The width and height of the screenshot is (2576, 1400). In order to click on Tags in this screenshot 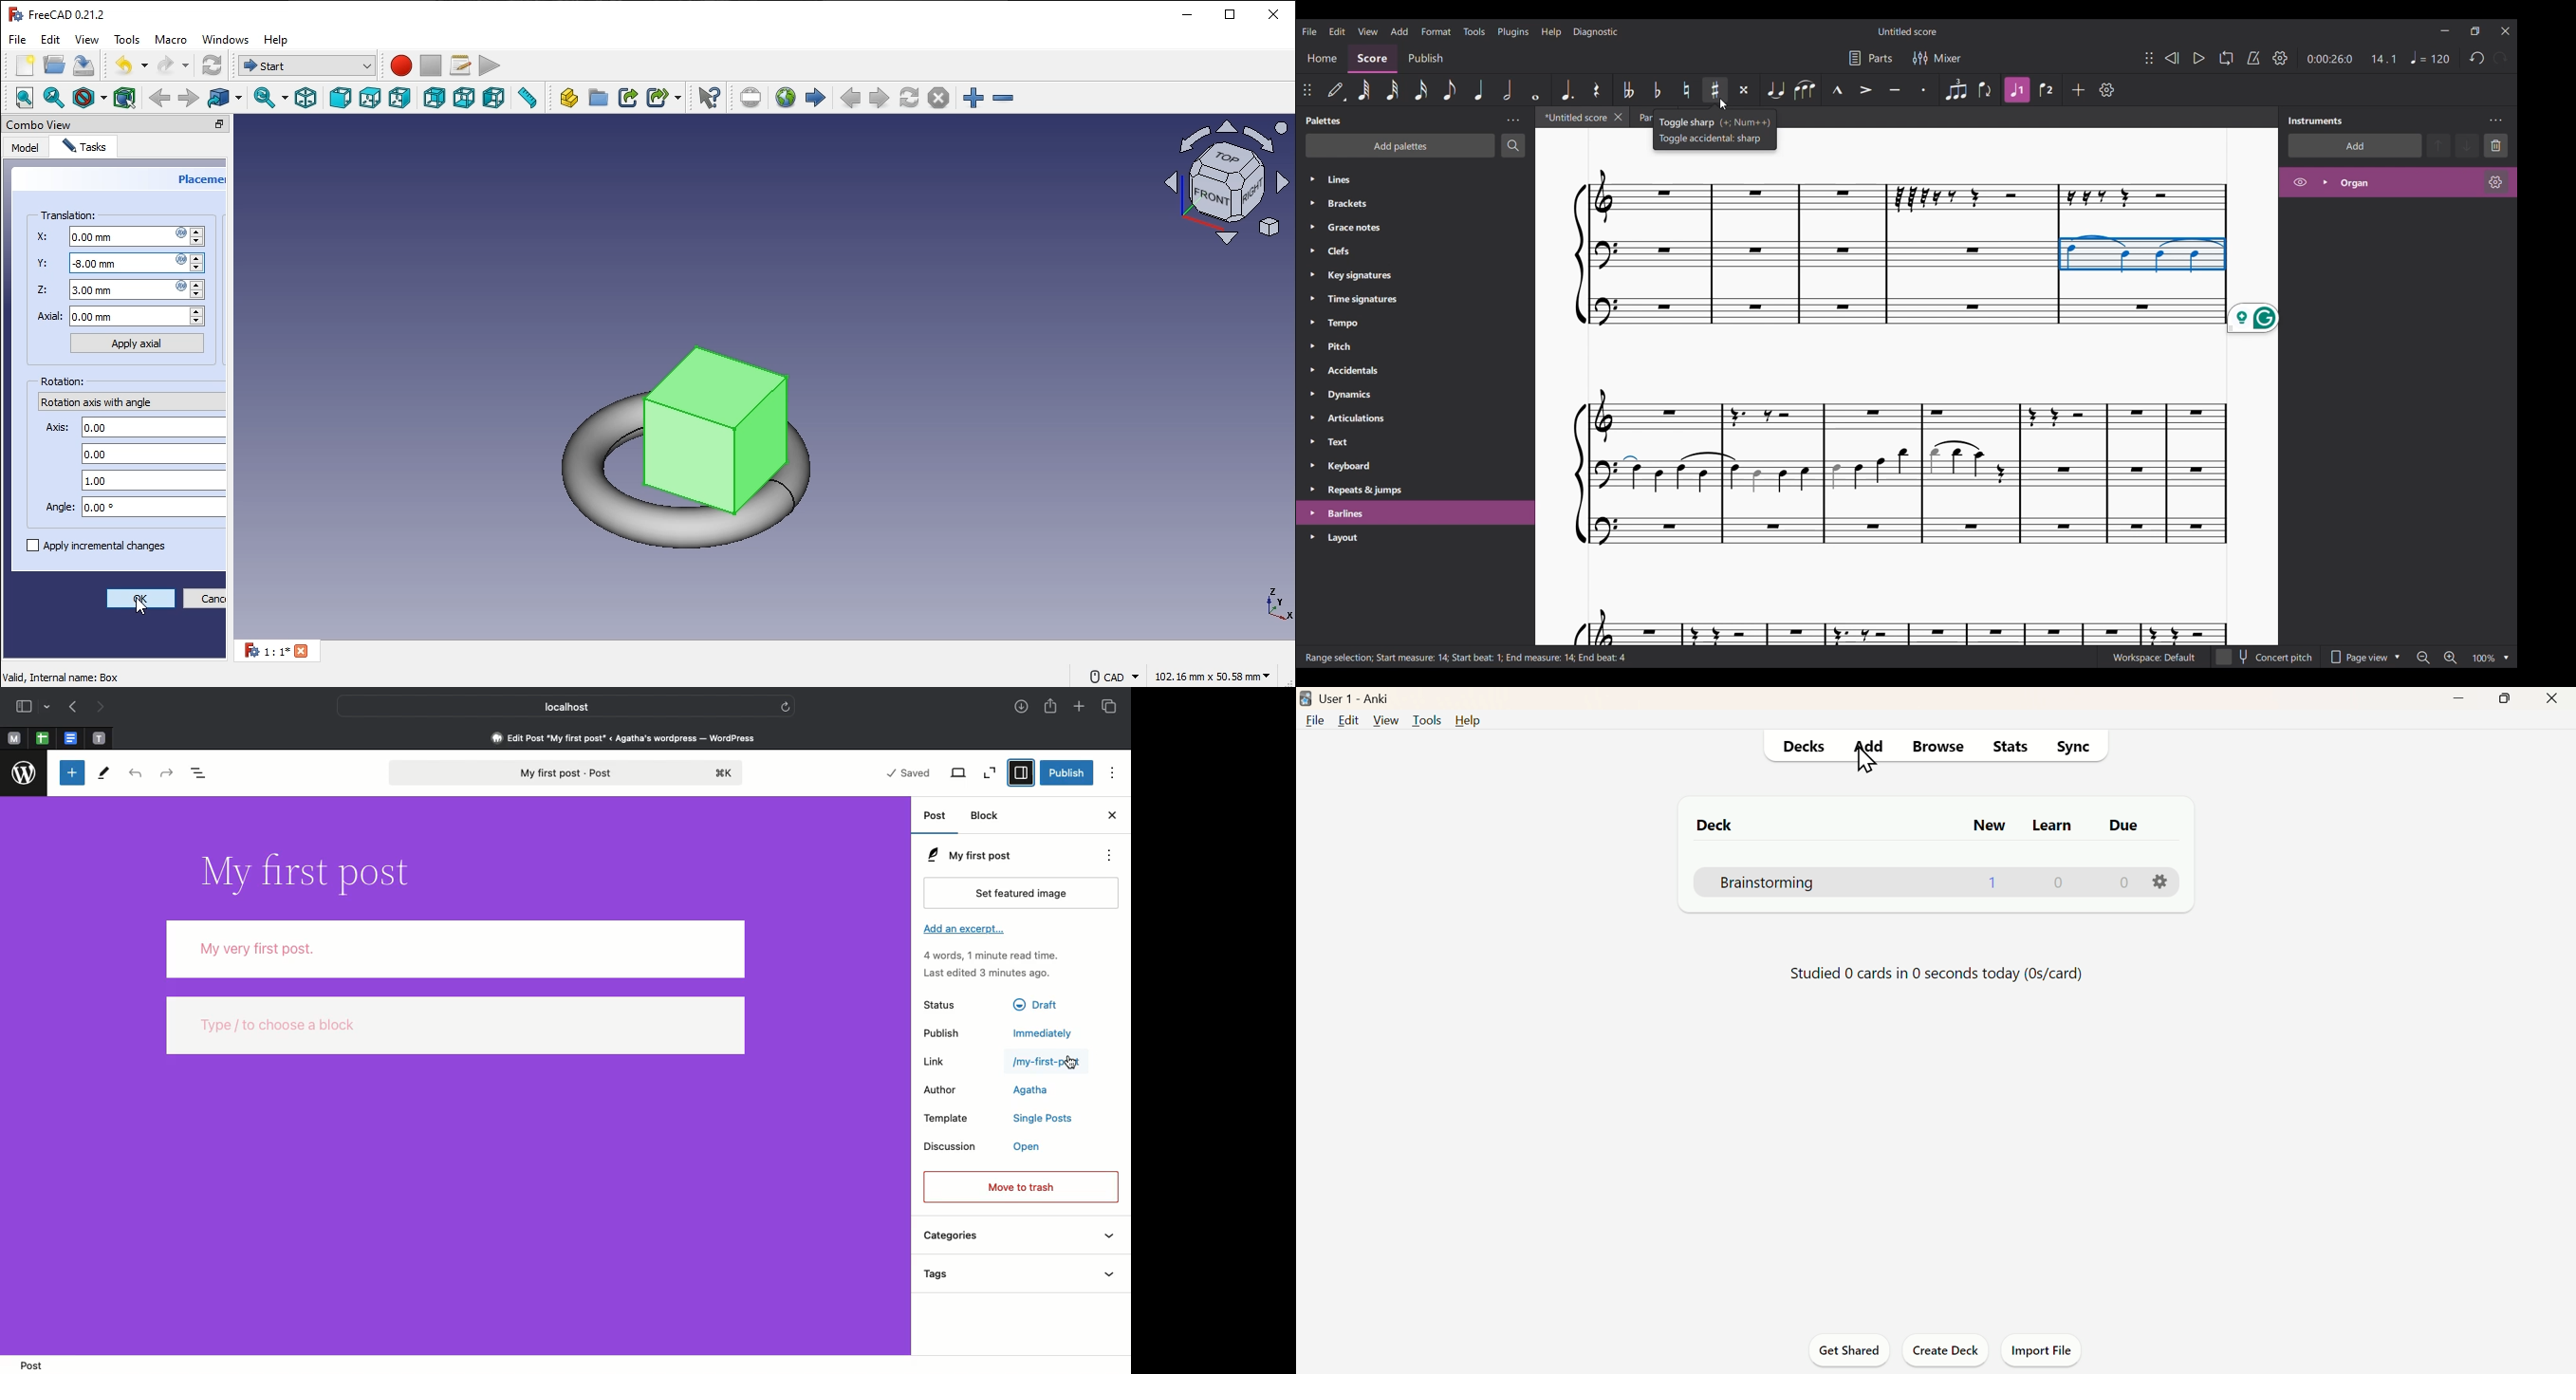, I will do `click(1024, 1272)`.